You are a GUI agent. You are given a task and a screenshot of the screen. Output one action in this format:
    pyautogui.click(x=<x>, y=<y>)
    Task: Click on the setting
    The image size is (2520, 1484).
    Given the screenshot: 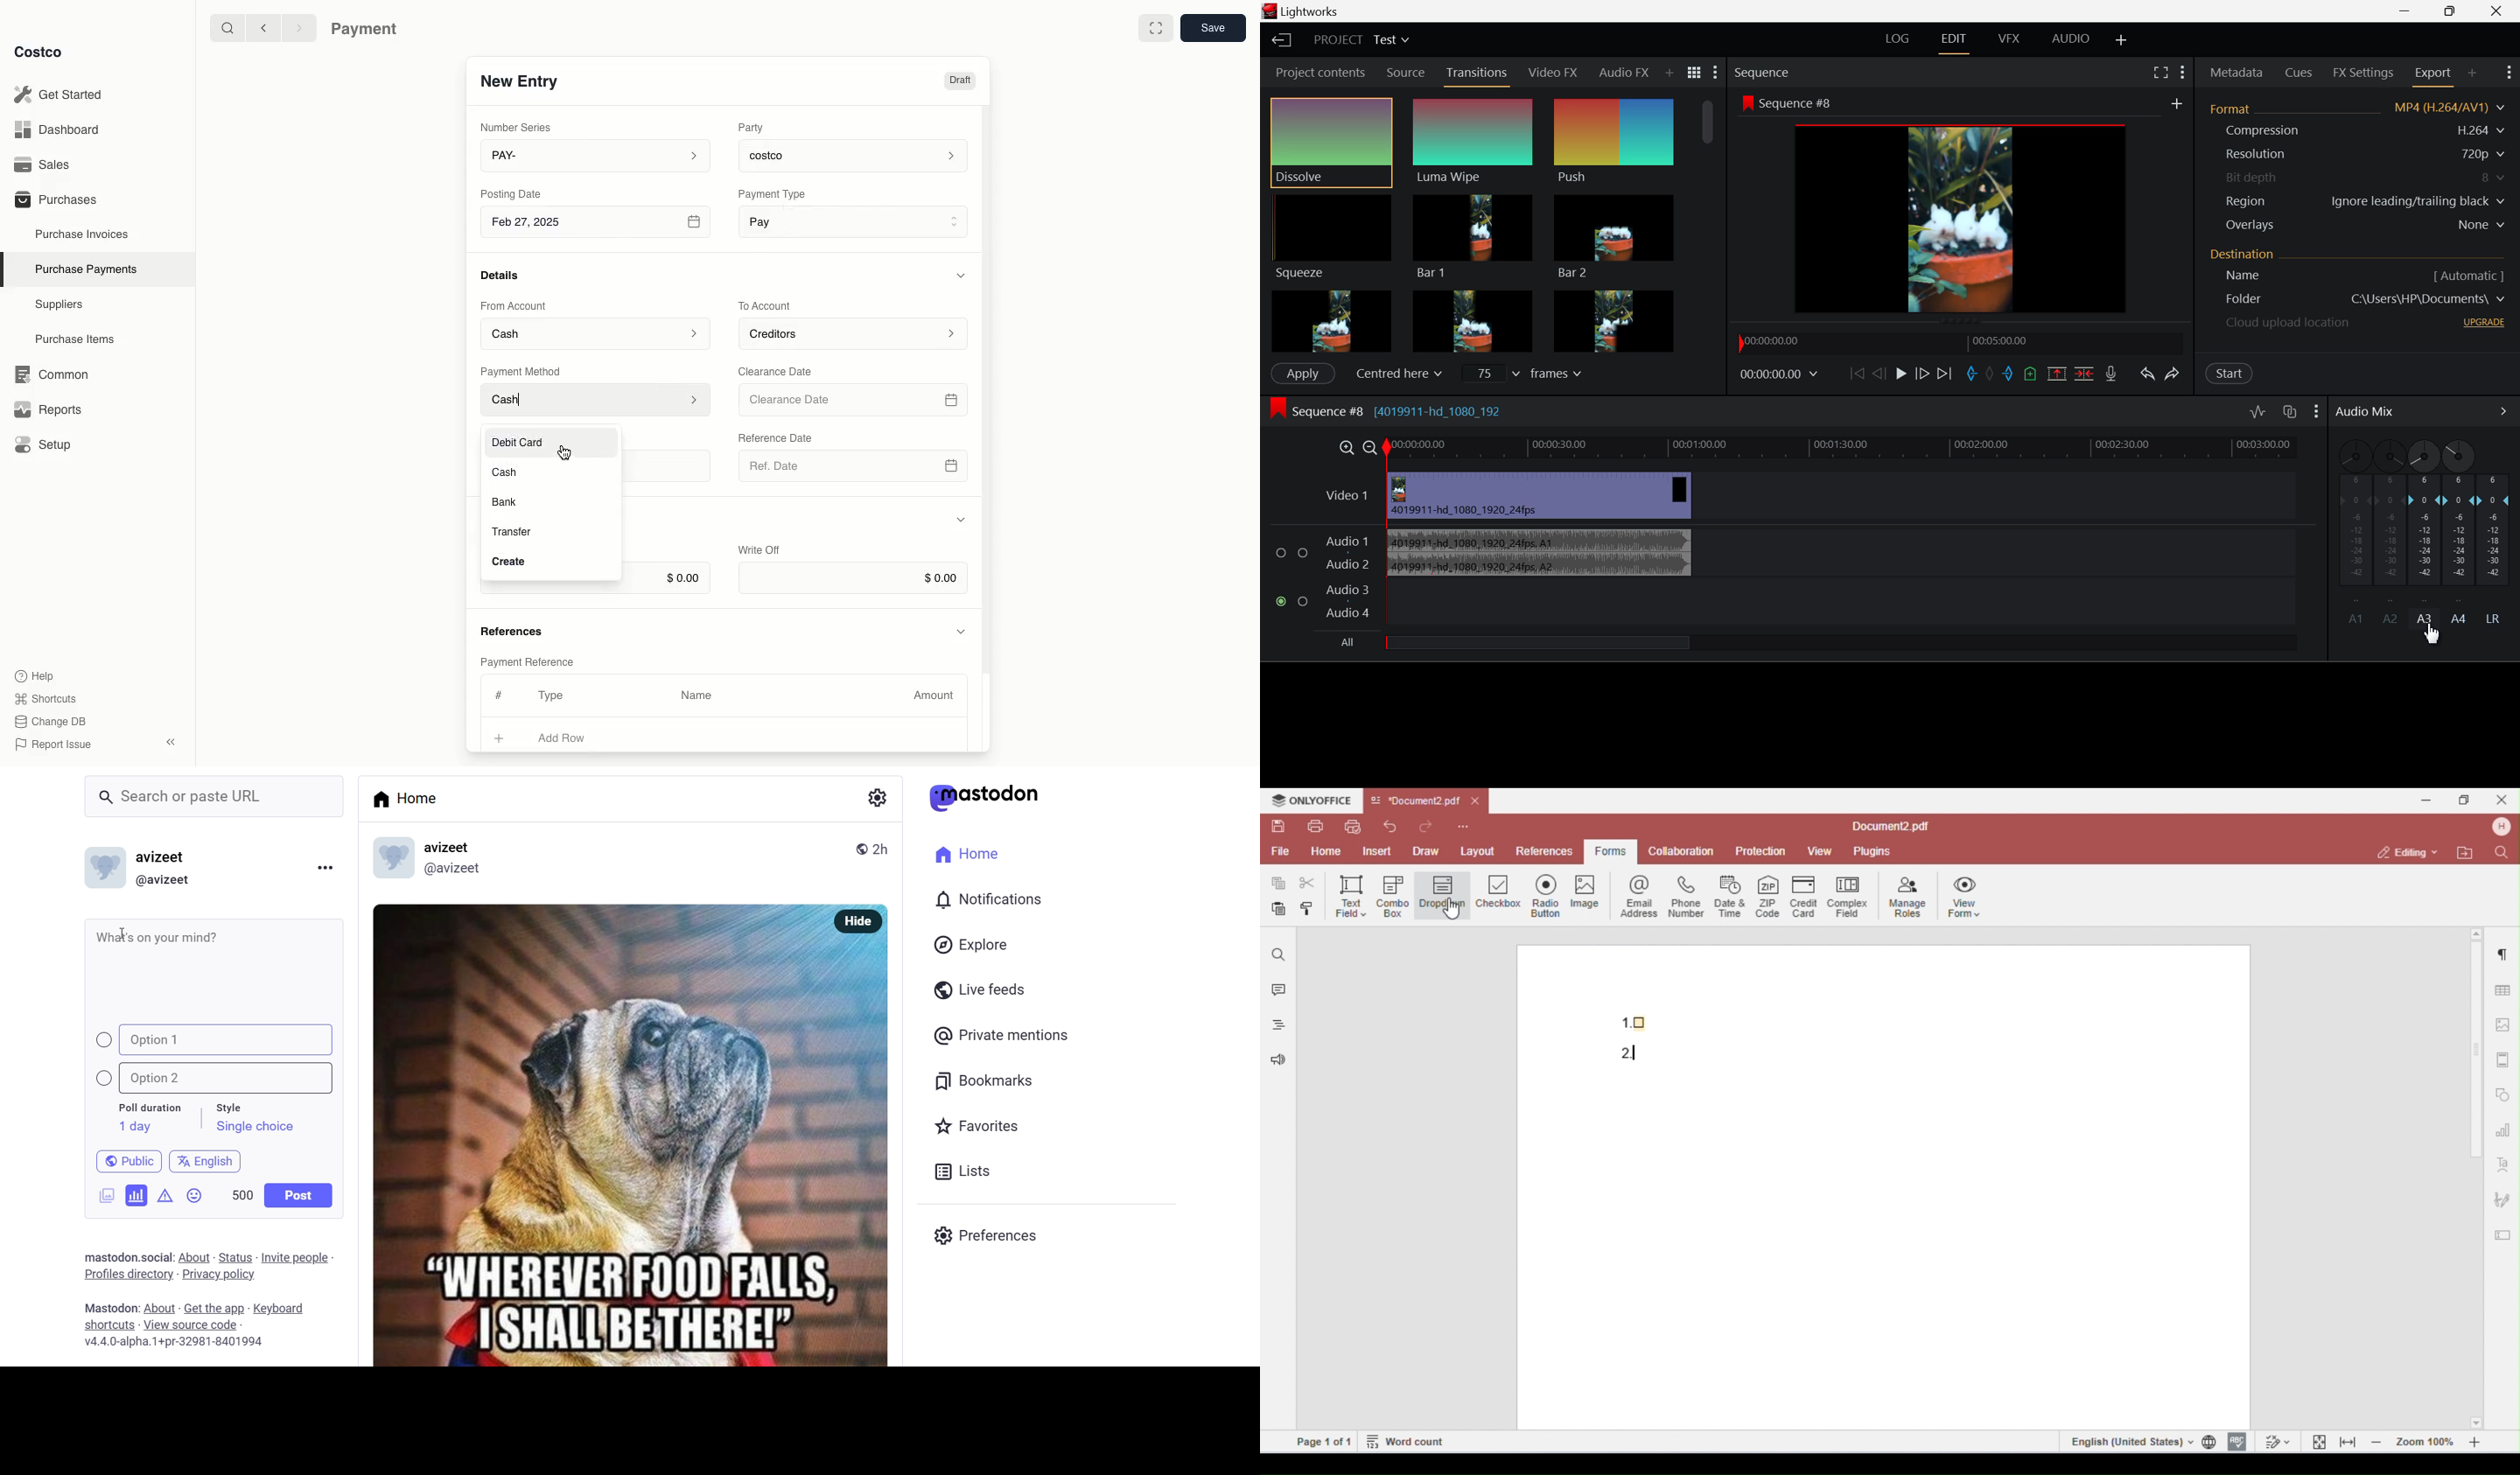 What is the action you would take?
    pyautogui.click(x=875, y=797)
    